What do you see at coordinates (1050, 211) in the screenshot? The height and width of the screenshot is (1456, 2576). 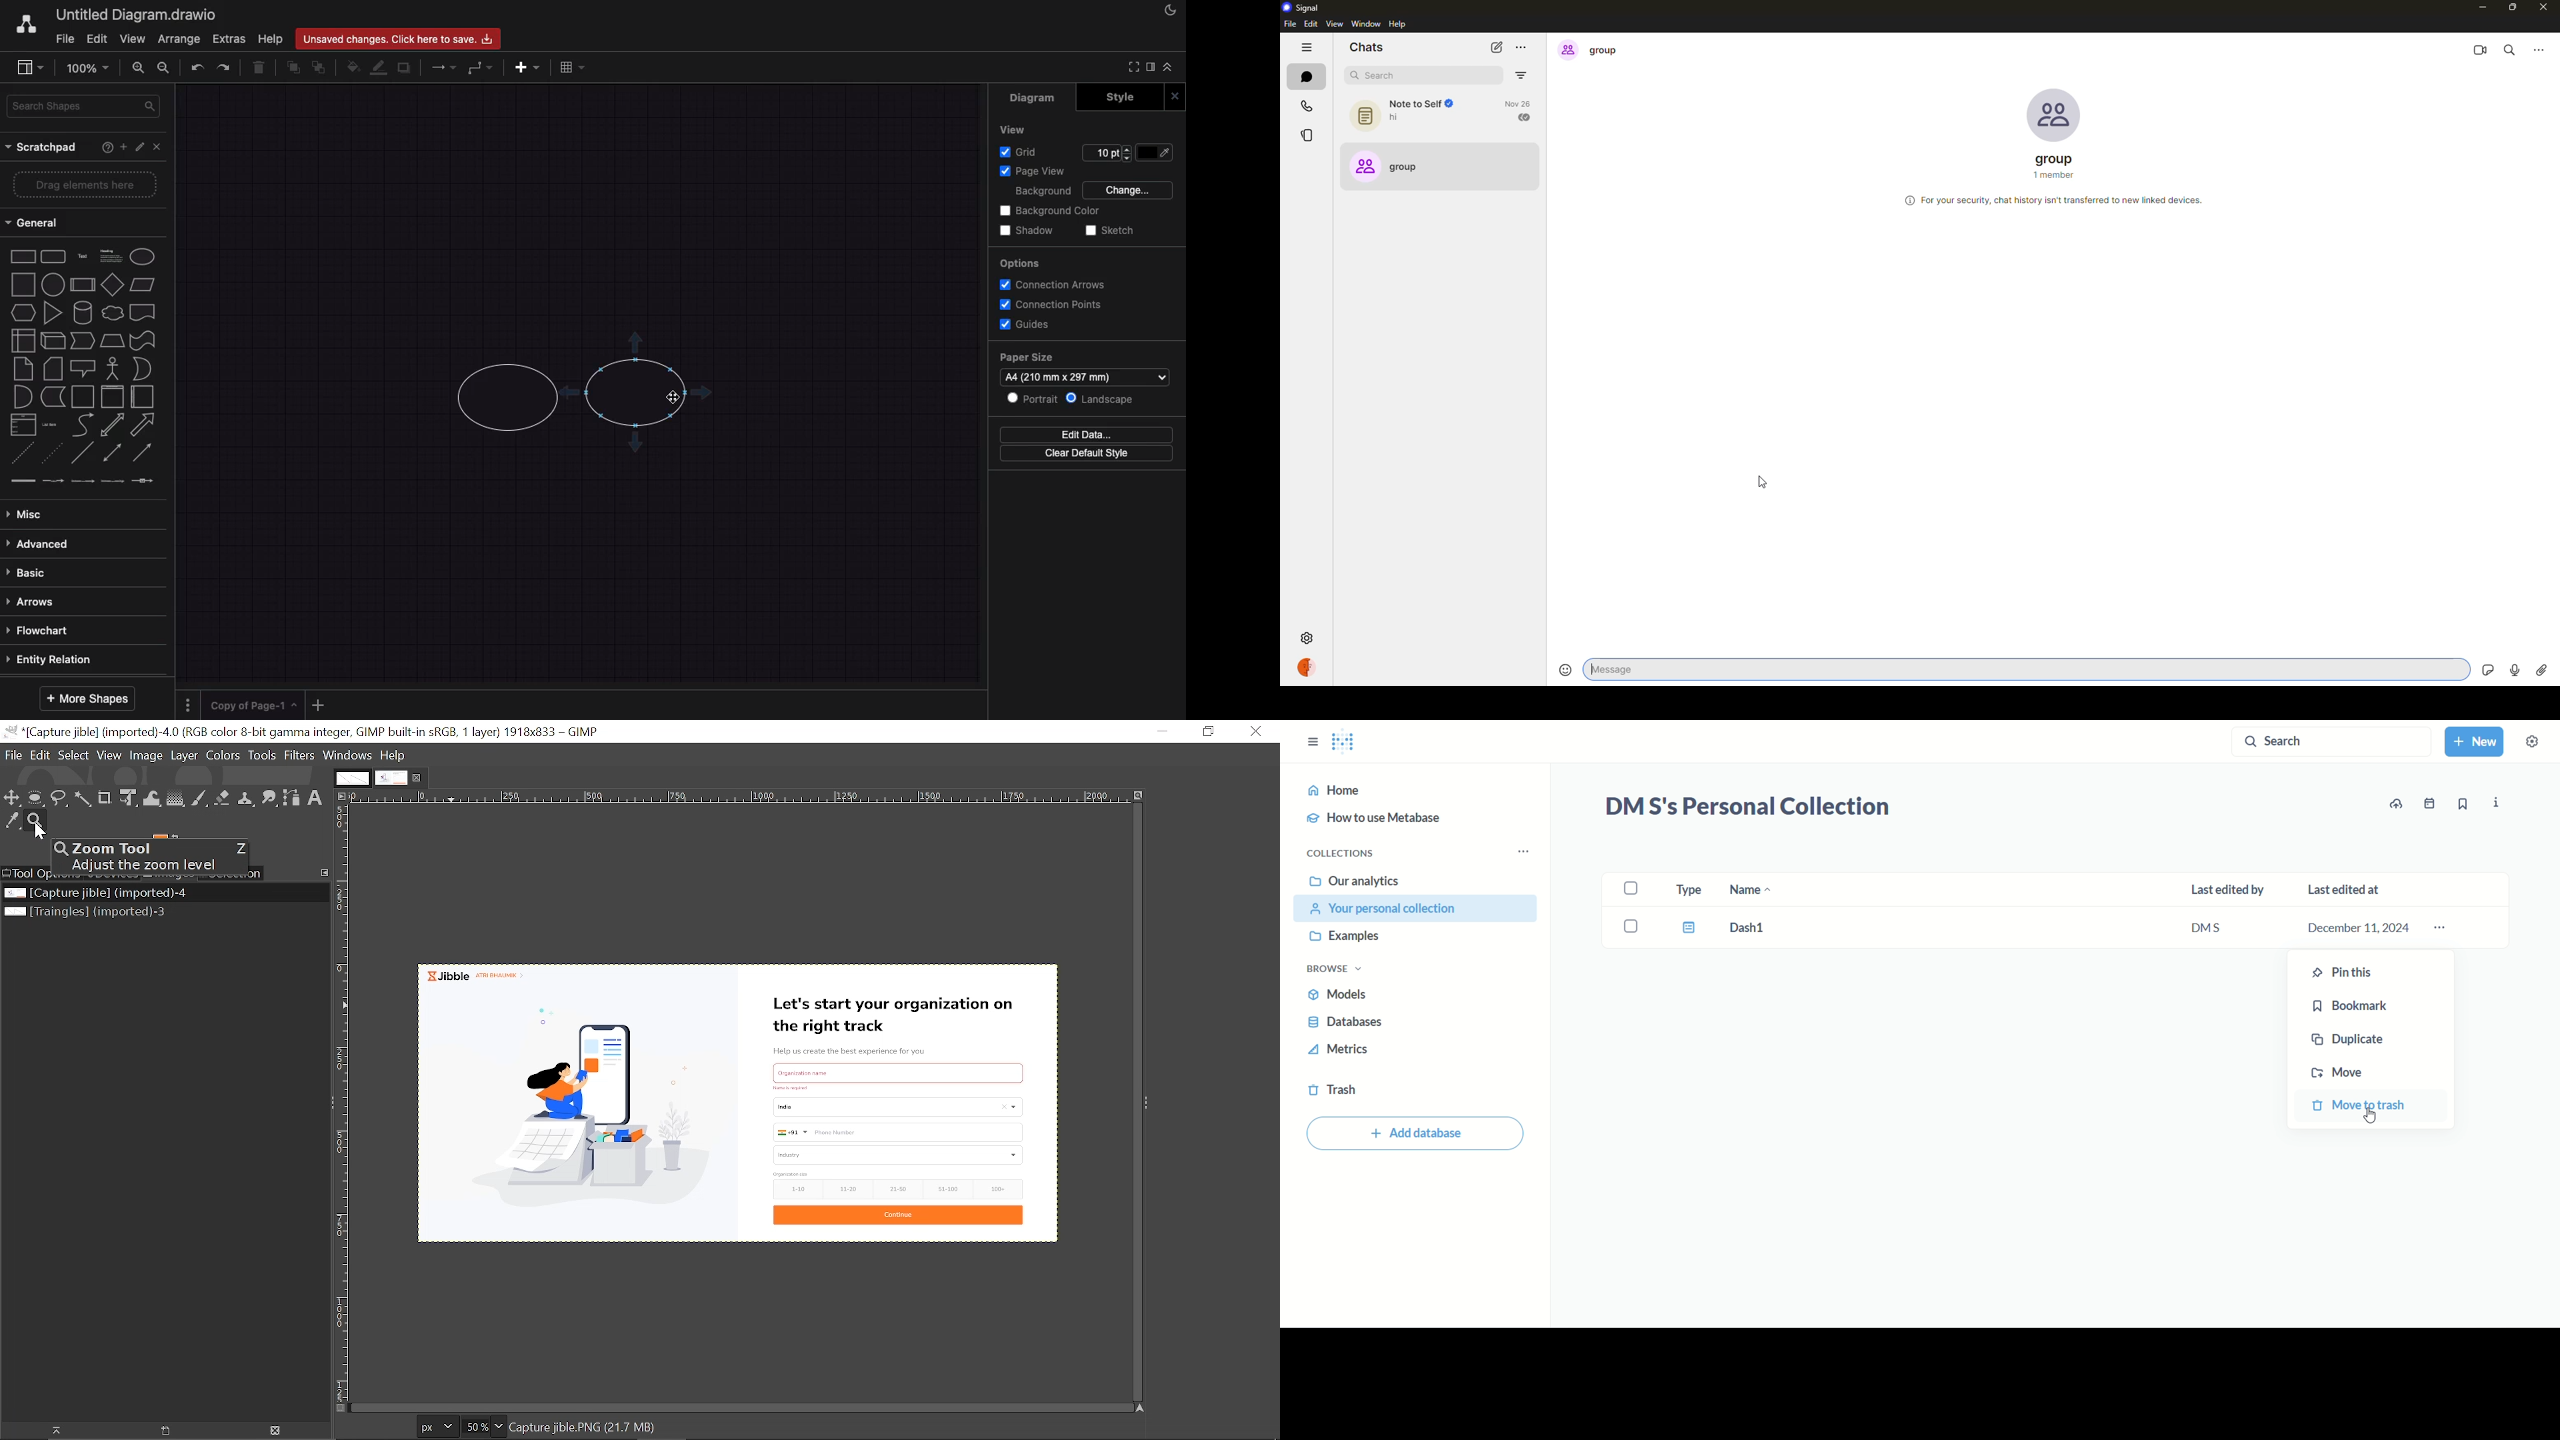 I see `background color` at bounding box center [1050, 211].